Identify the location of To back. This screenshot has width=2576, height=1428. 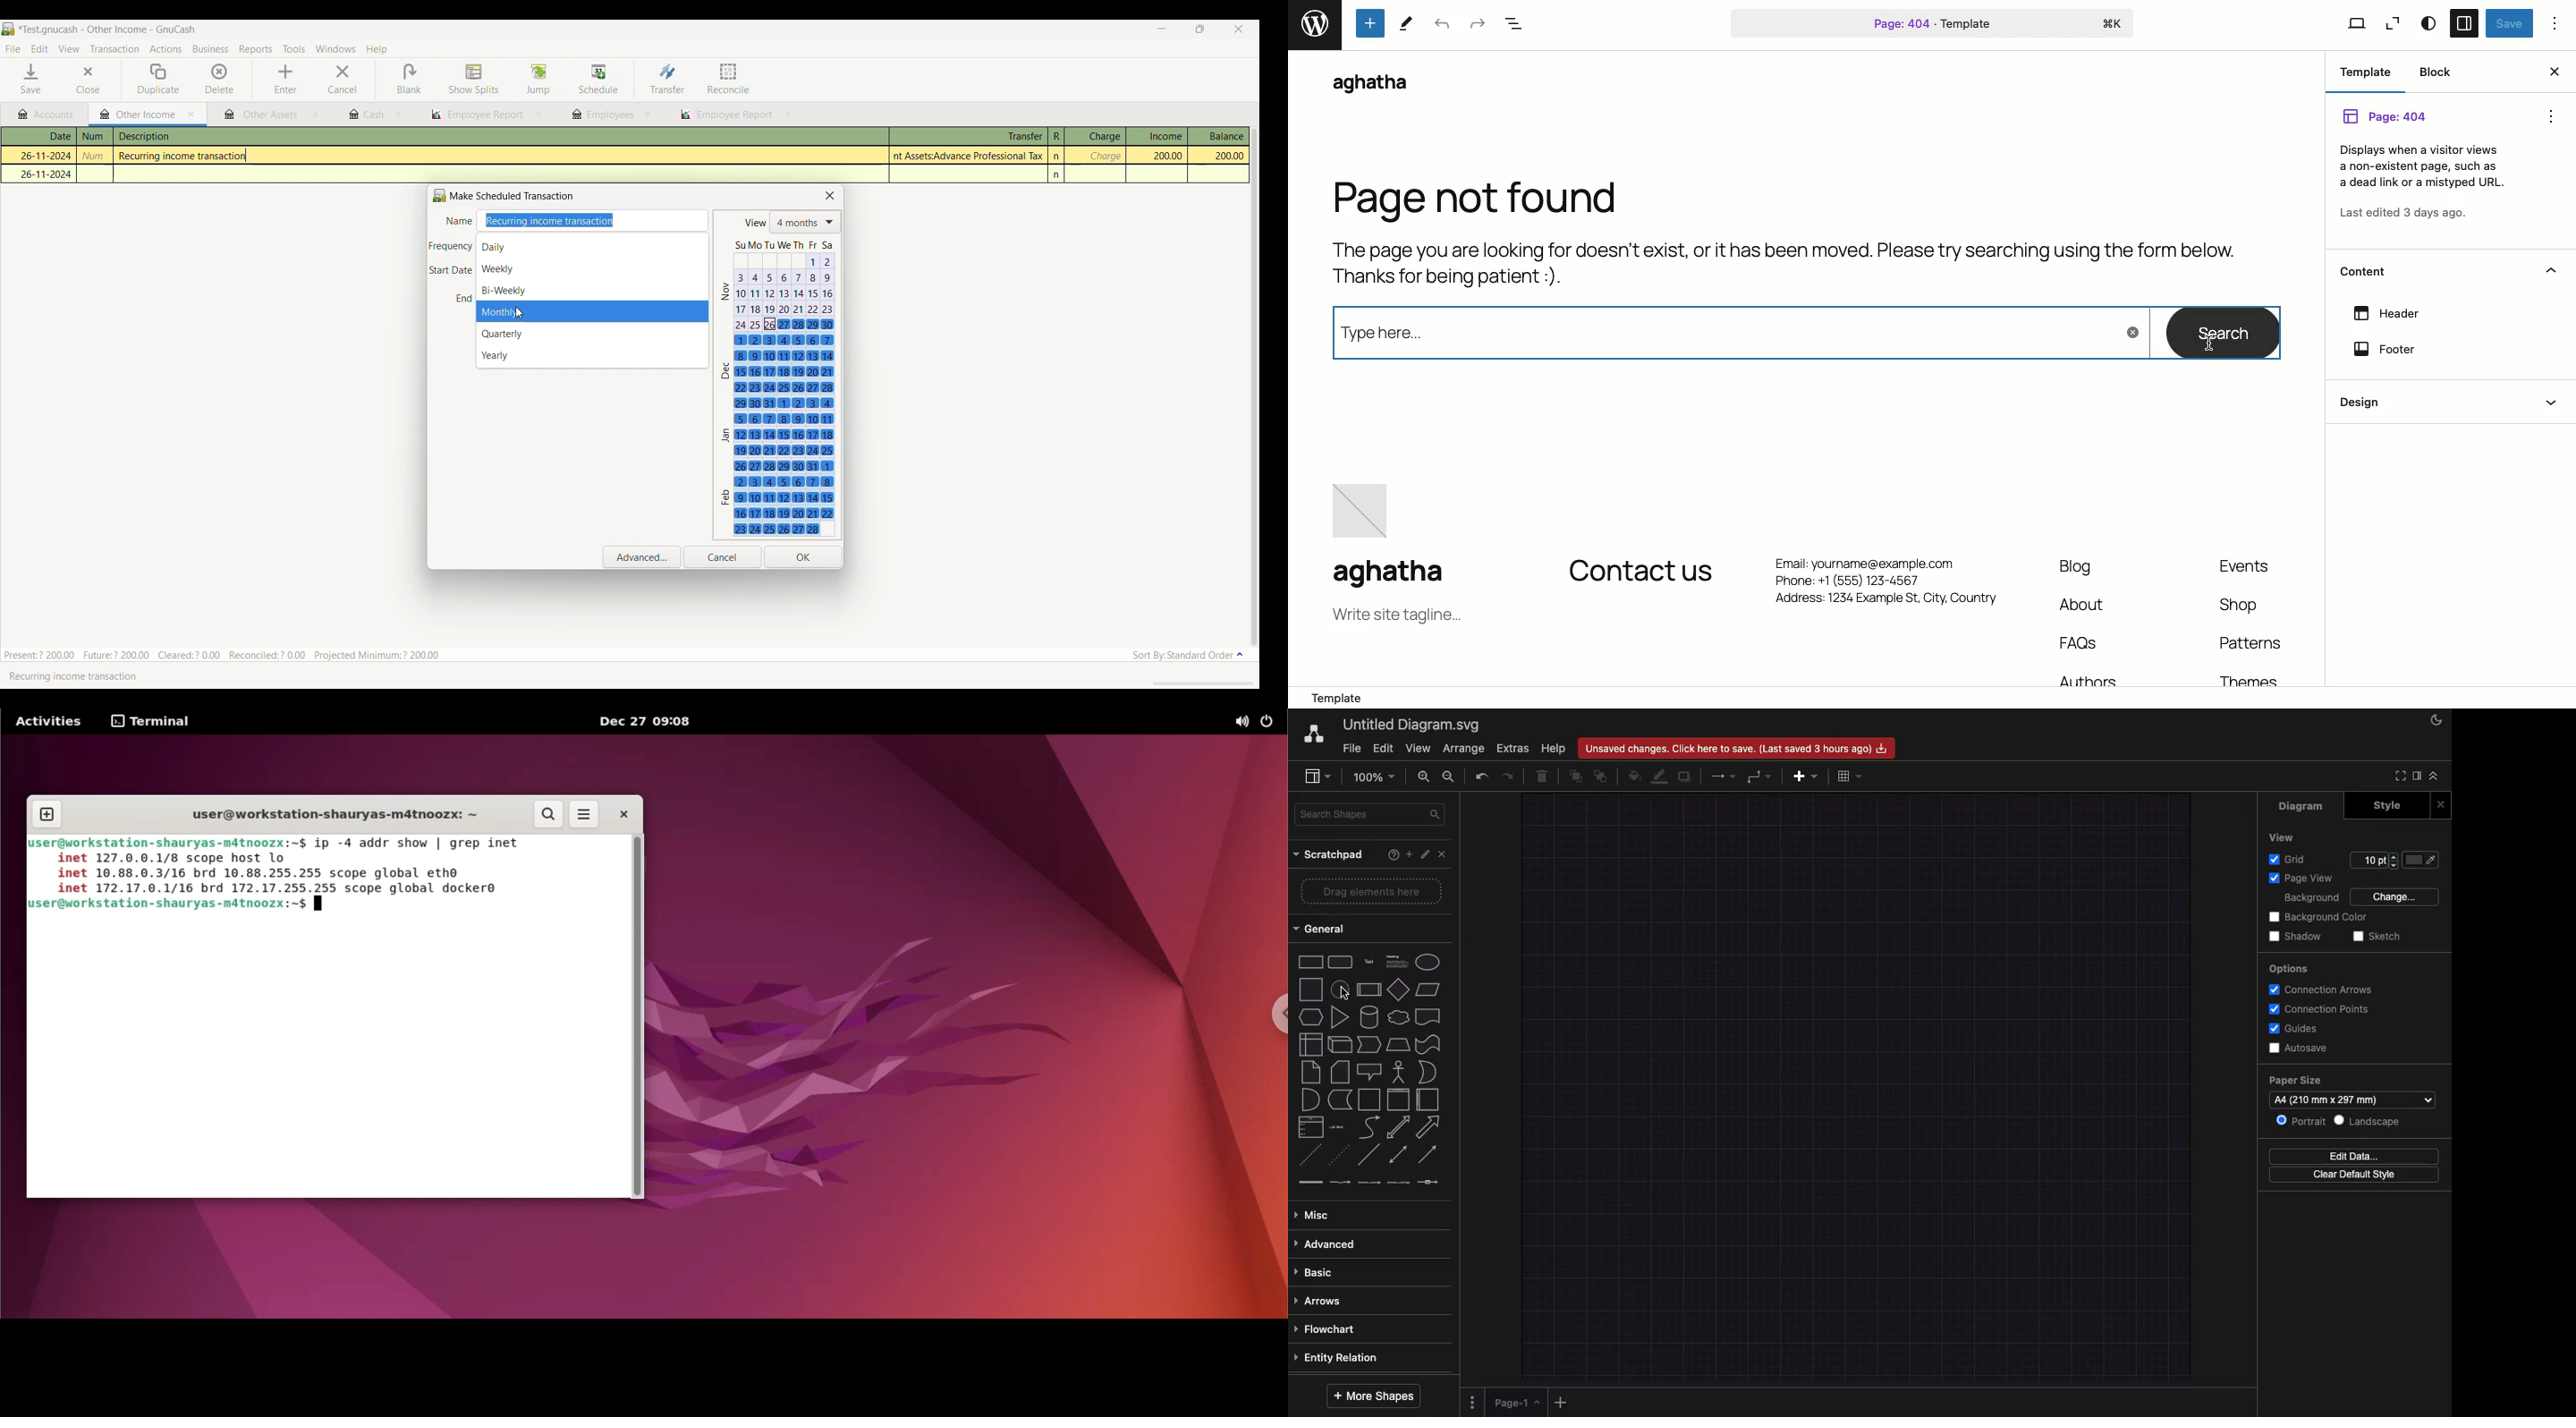
(1603, 776).